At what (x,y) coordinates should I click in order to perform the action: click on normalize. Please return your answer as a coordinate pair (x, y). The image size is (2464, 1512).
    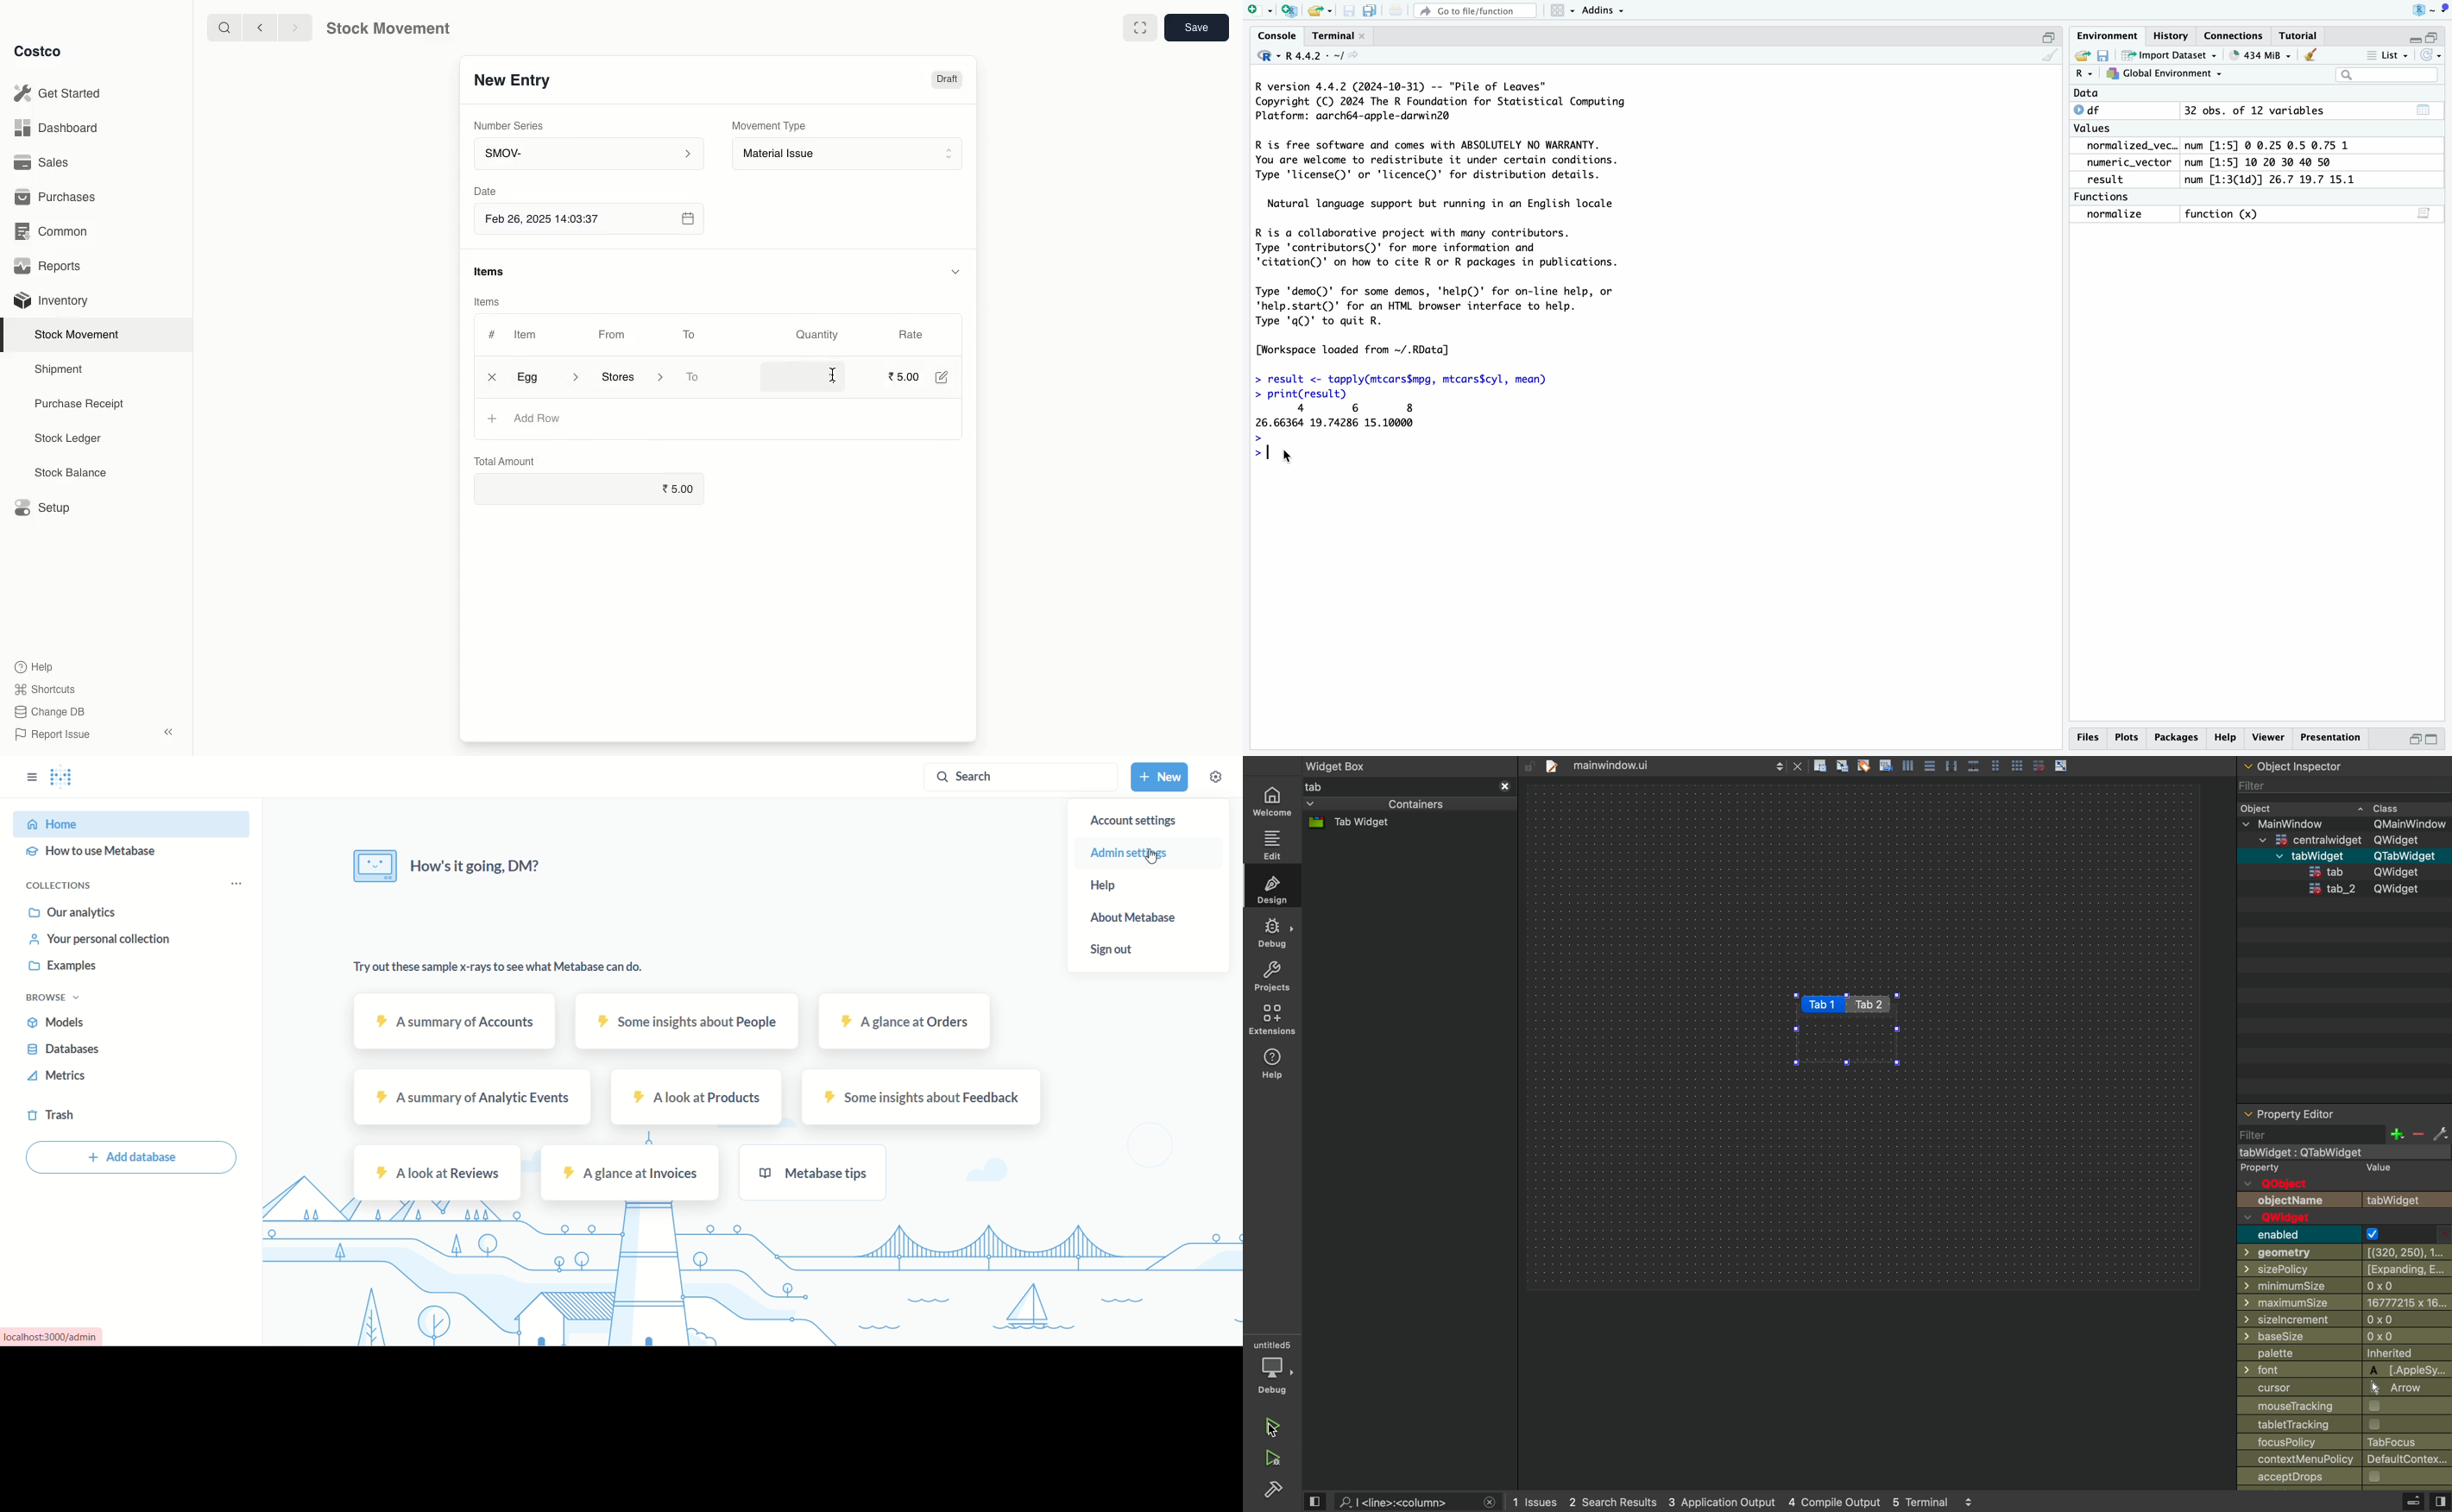
    Looking at the image, I should click on (2116, 214).